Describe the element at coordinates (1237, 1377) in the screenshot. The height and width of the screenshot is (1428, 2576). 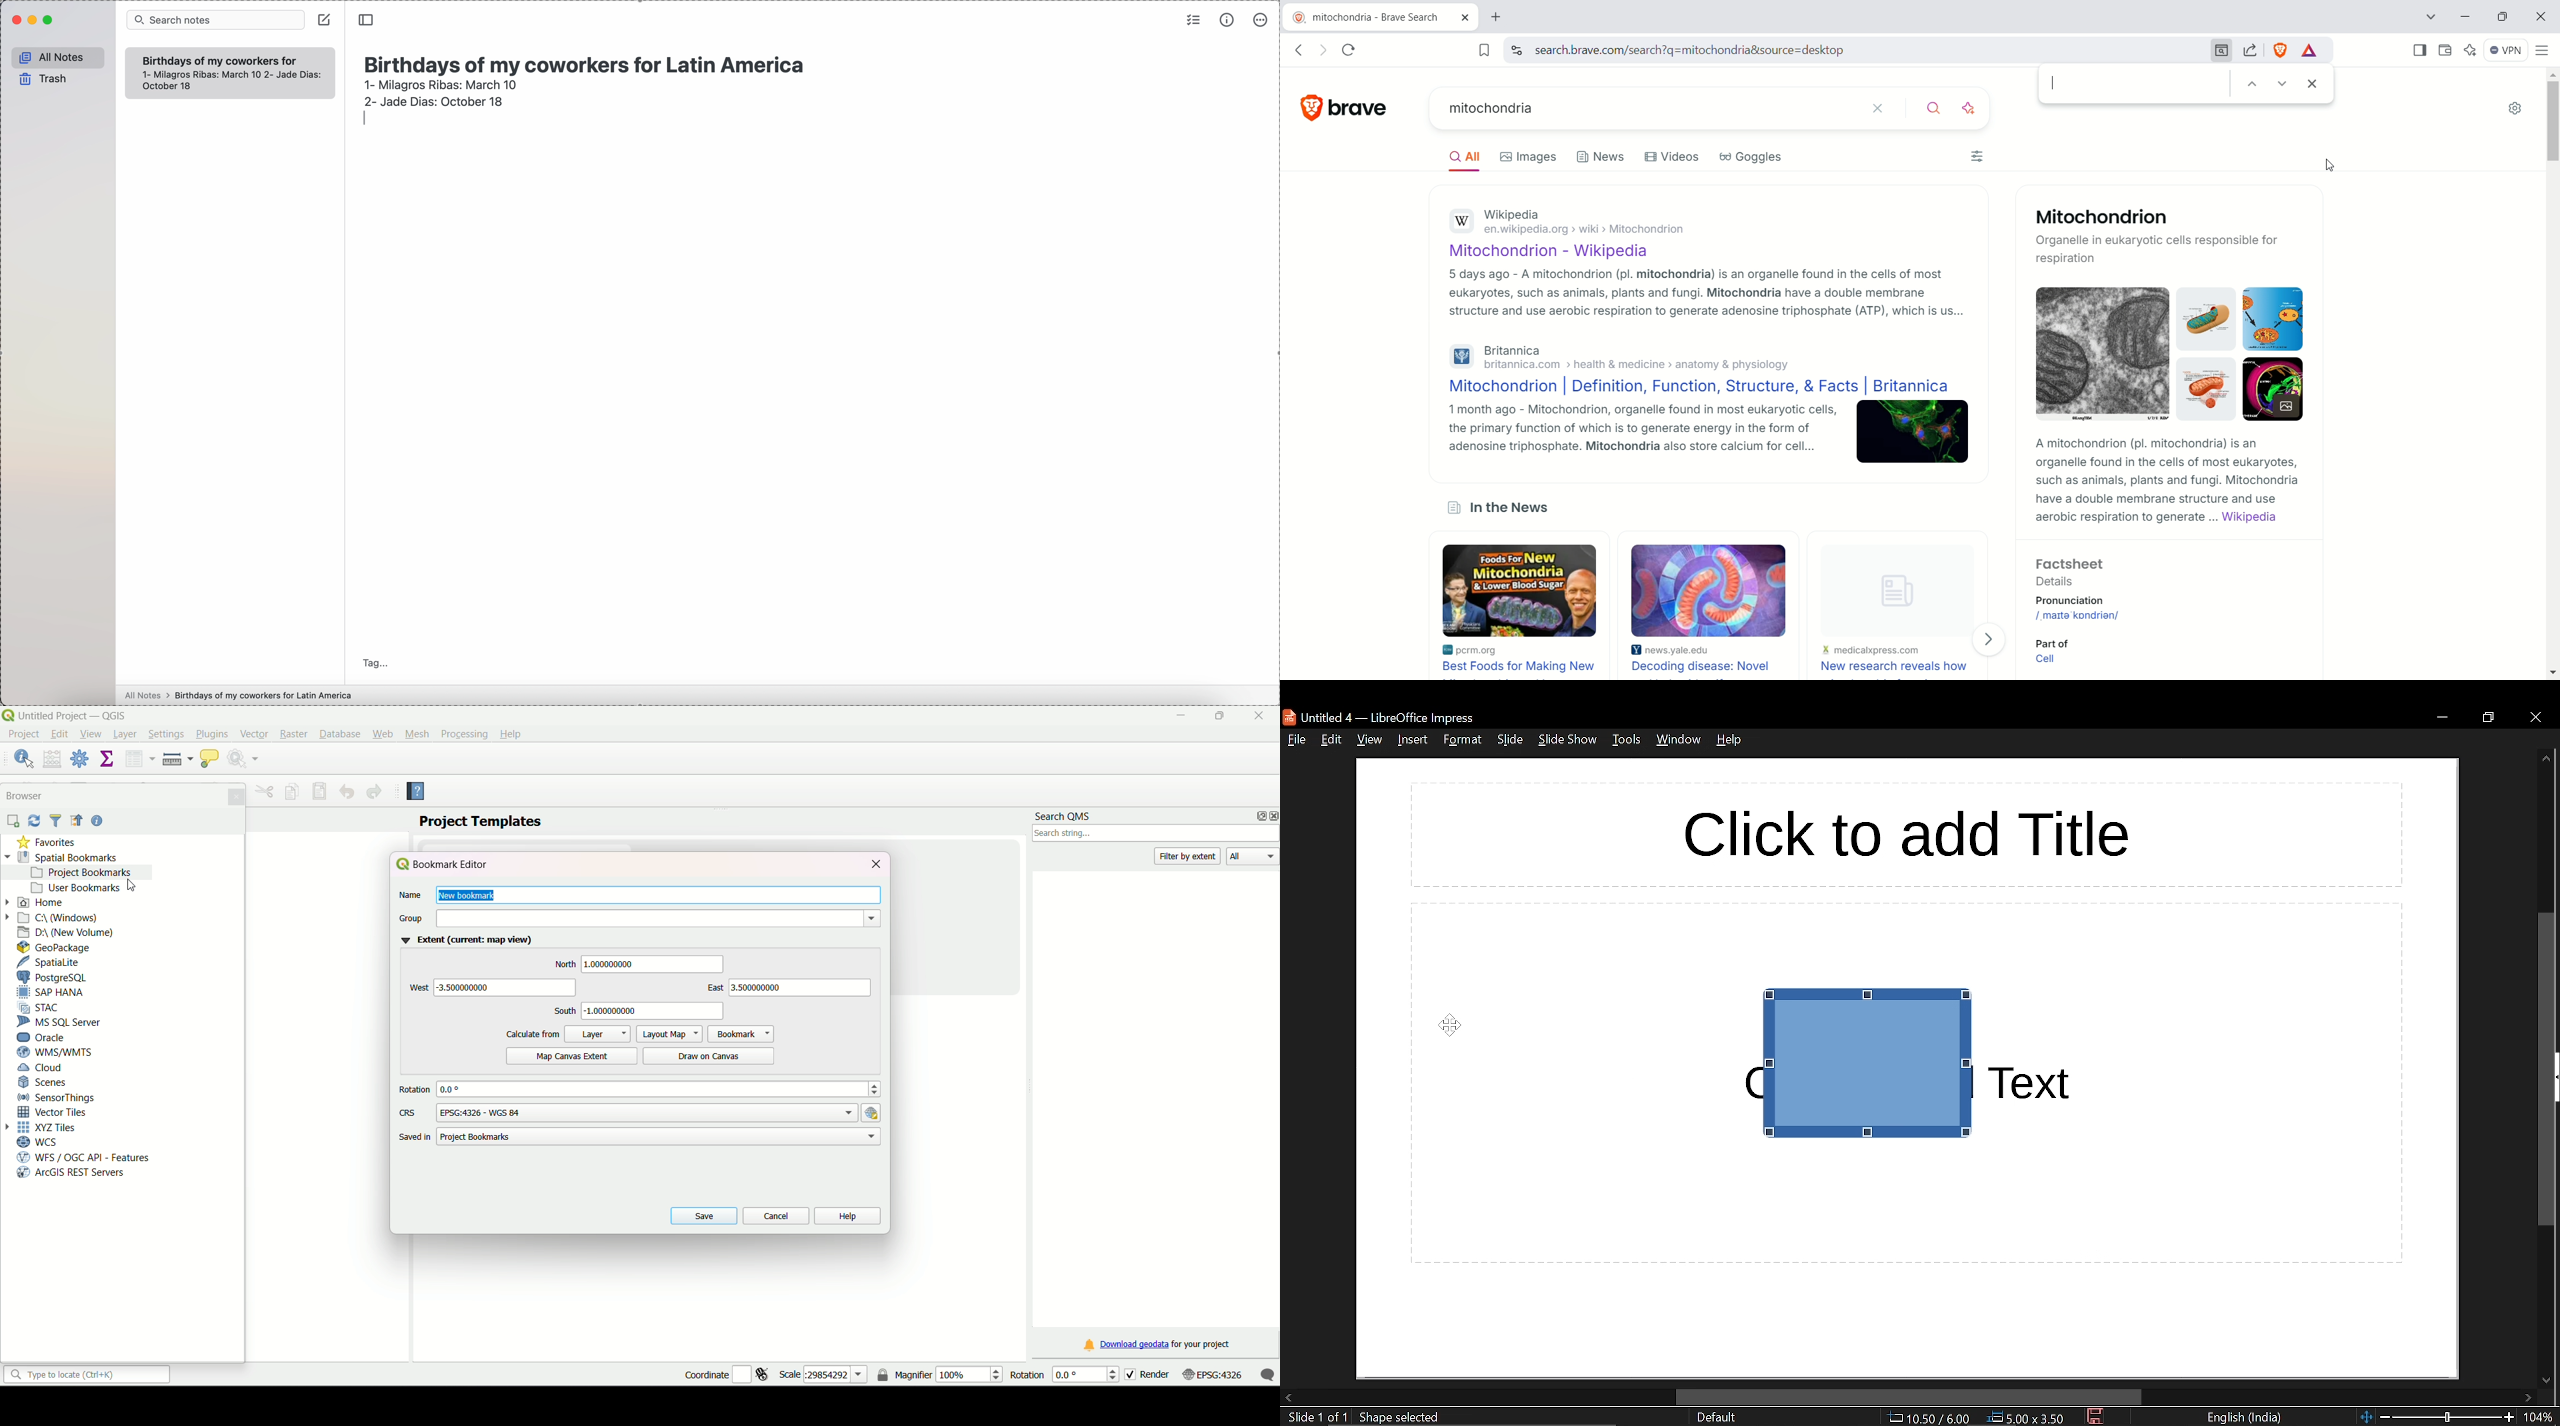
I see `scale` at that location.